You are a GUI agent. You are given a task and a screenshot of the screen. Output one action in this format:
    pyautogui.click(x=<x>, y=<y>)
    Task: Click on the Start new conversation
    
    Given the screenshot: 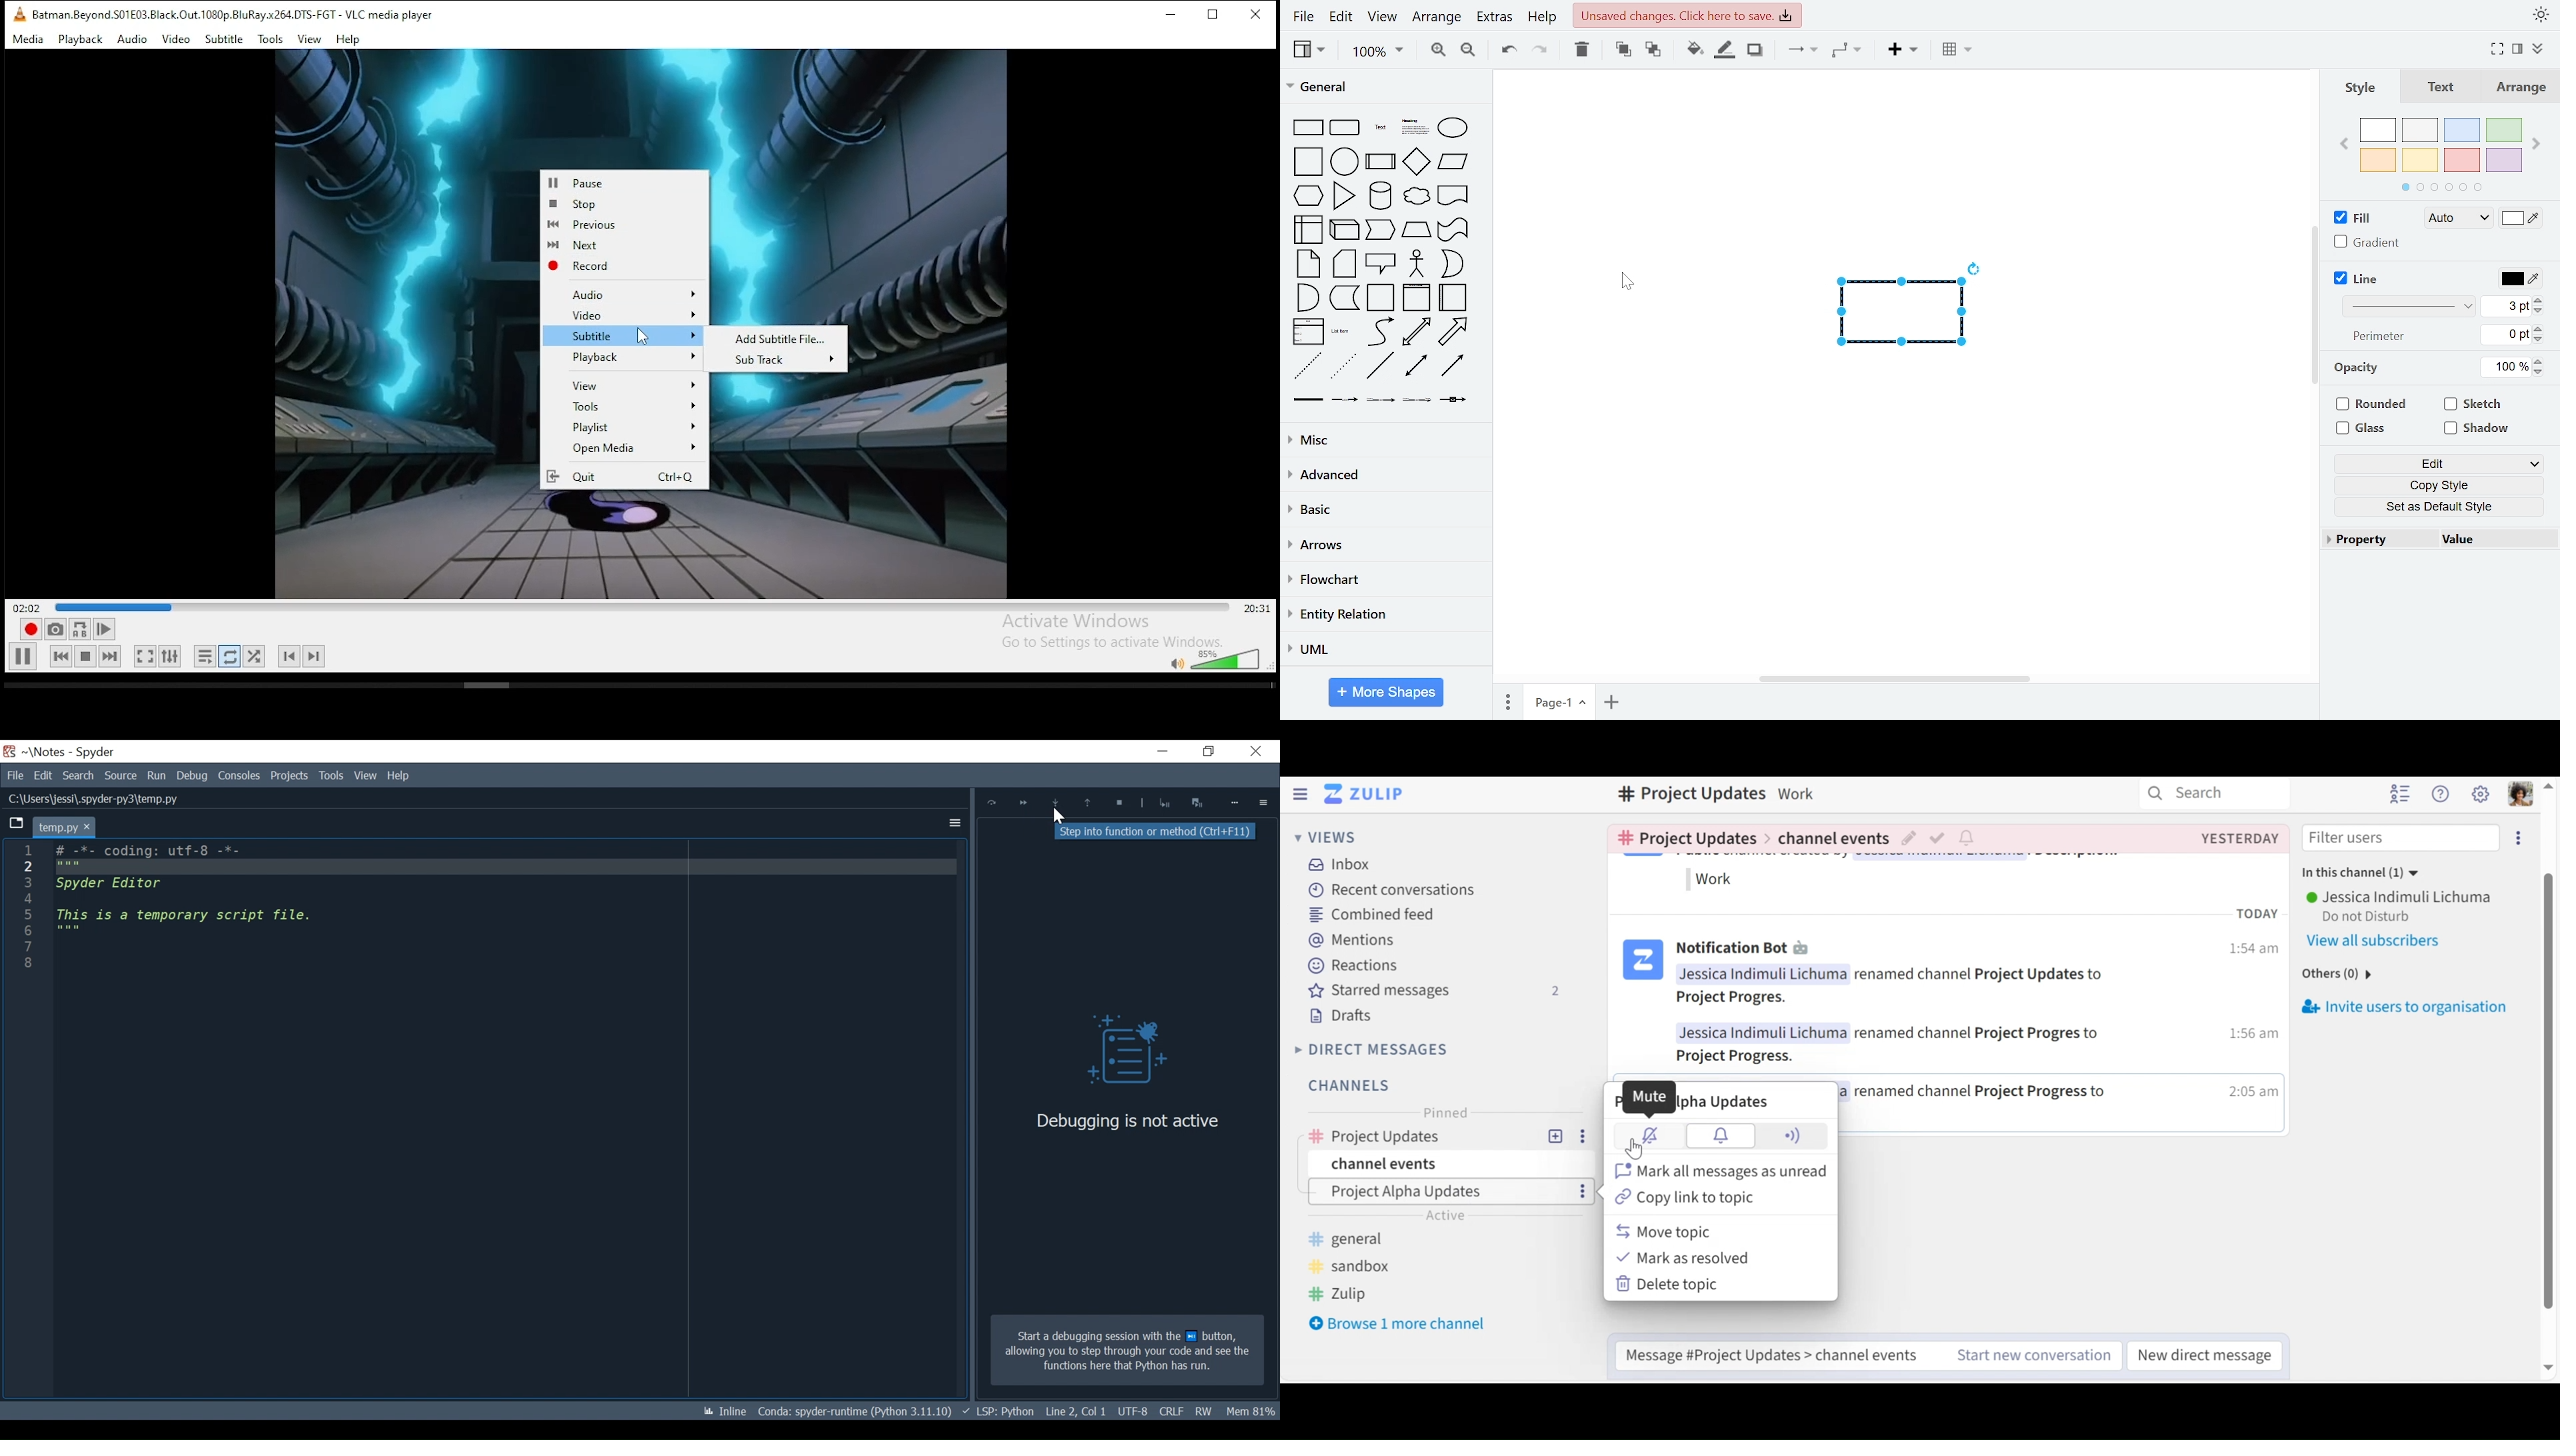 What is the action you would take?
    pyautogui.click(x=2035, y=1355)
    